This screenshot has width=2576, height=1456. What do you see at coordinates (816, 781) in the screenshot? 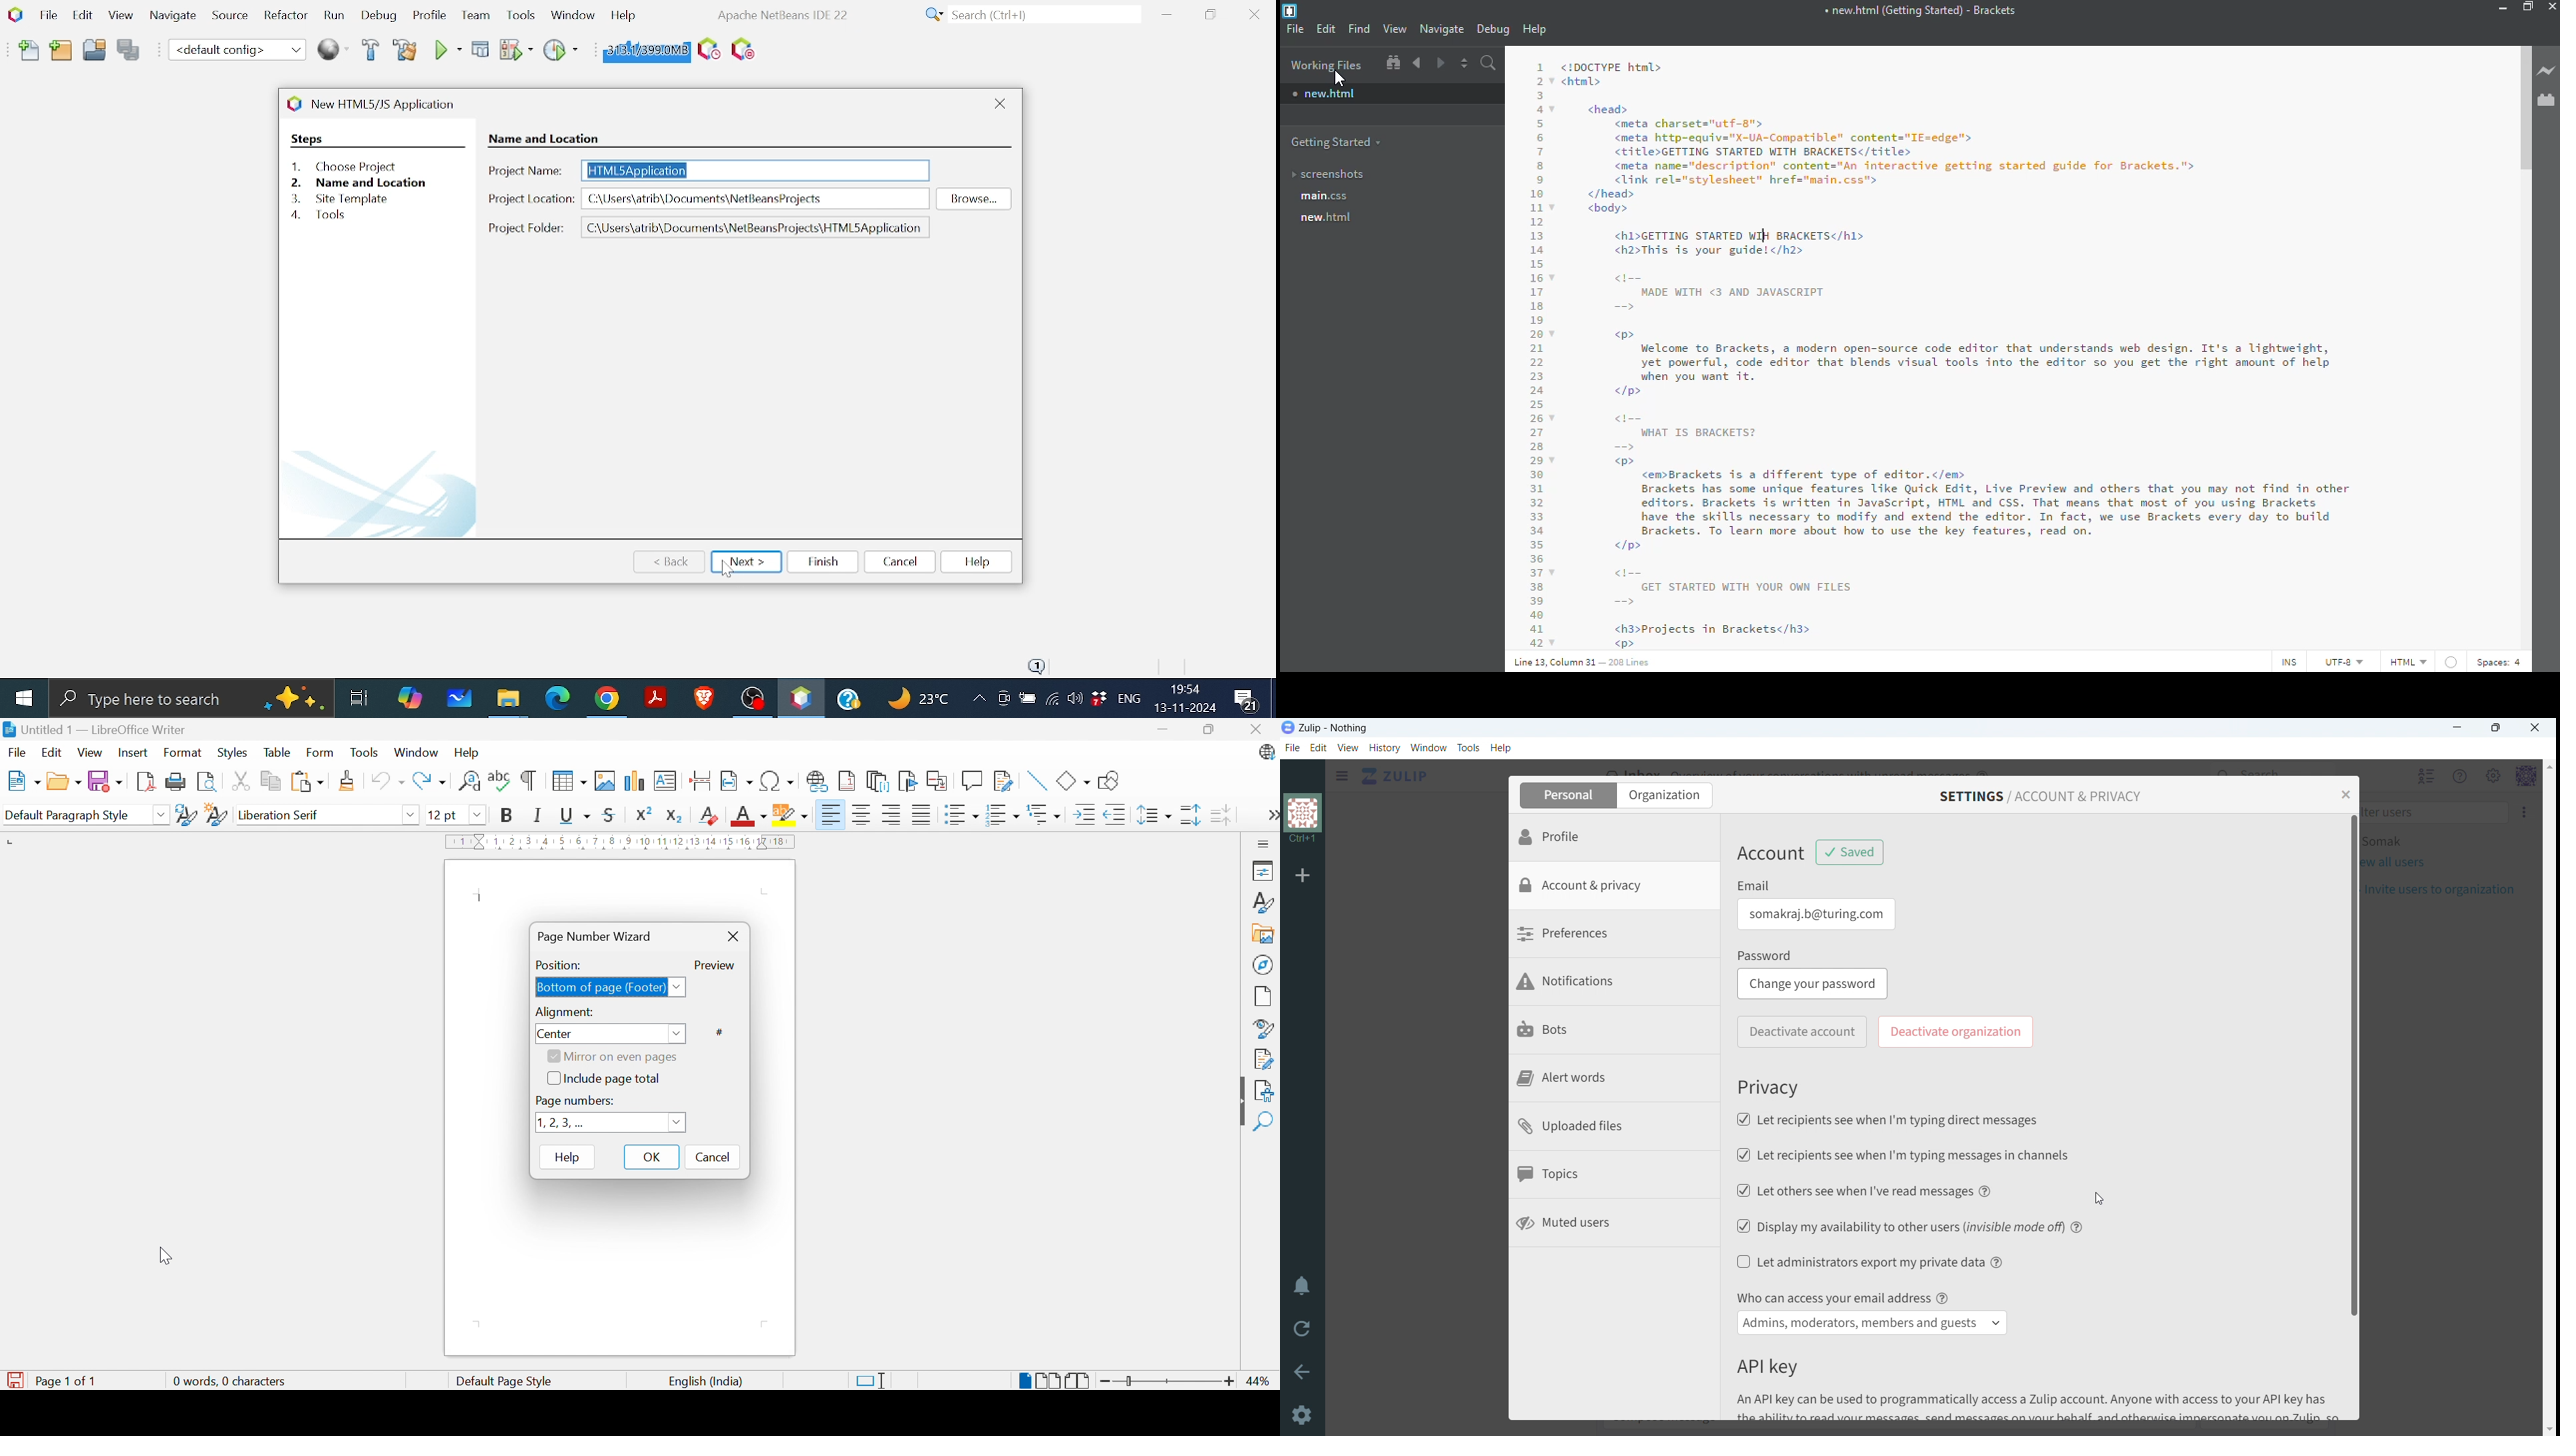
I see `Insert hyperlink` at bounding box center [816, 781].